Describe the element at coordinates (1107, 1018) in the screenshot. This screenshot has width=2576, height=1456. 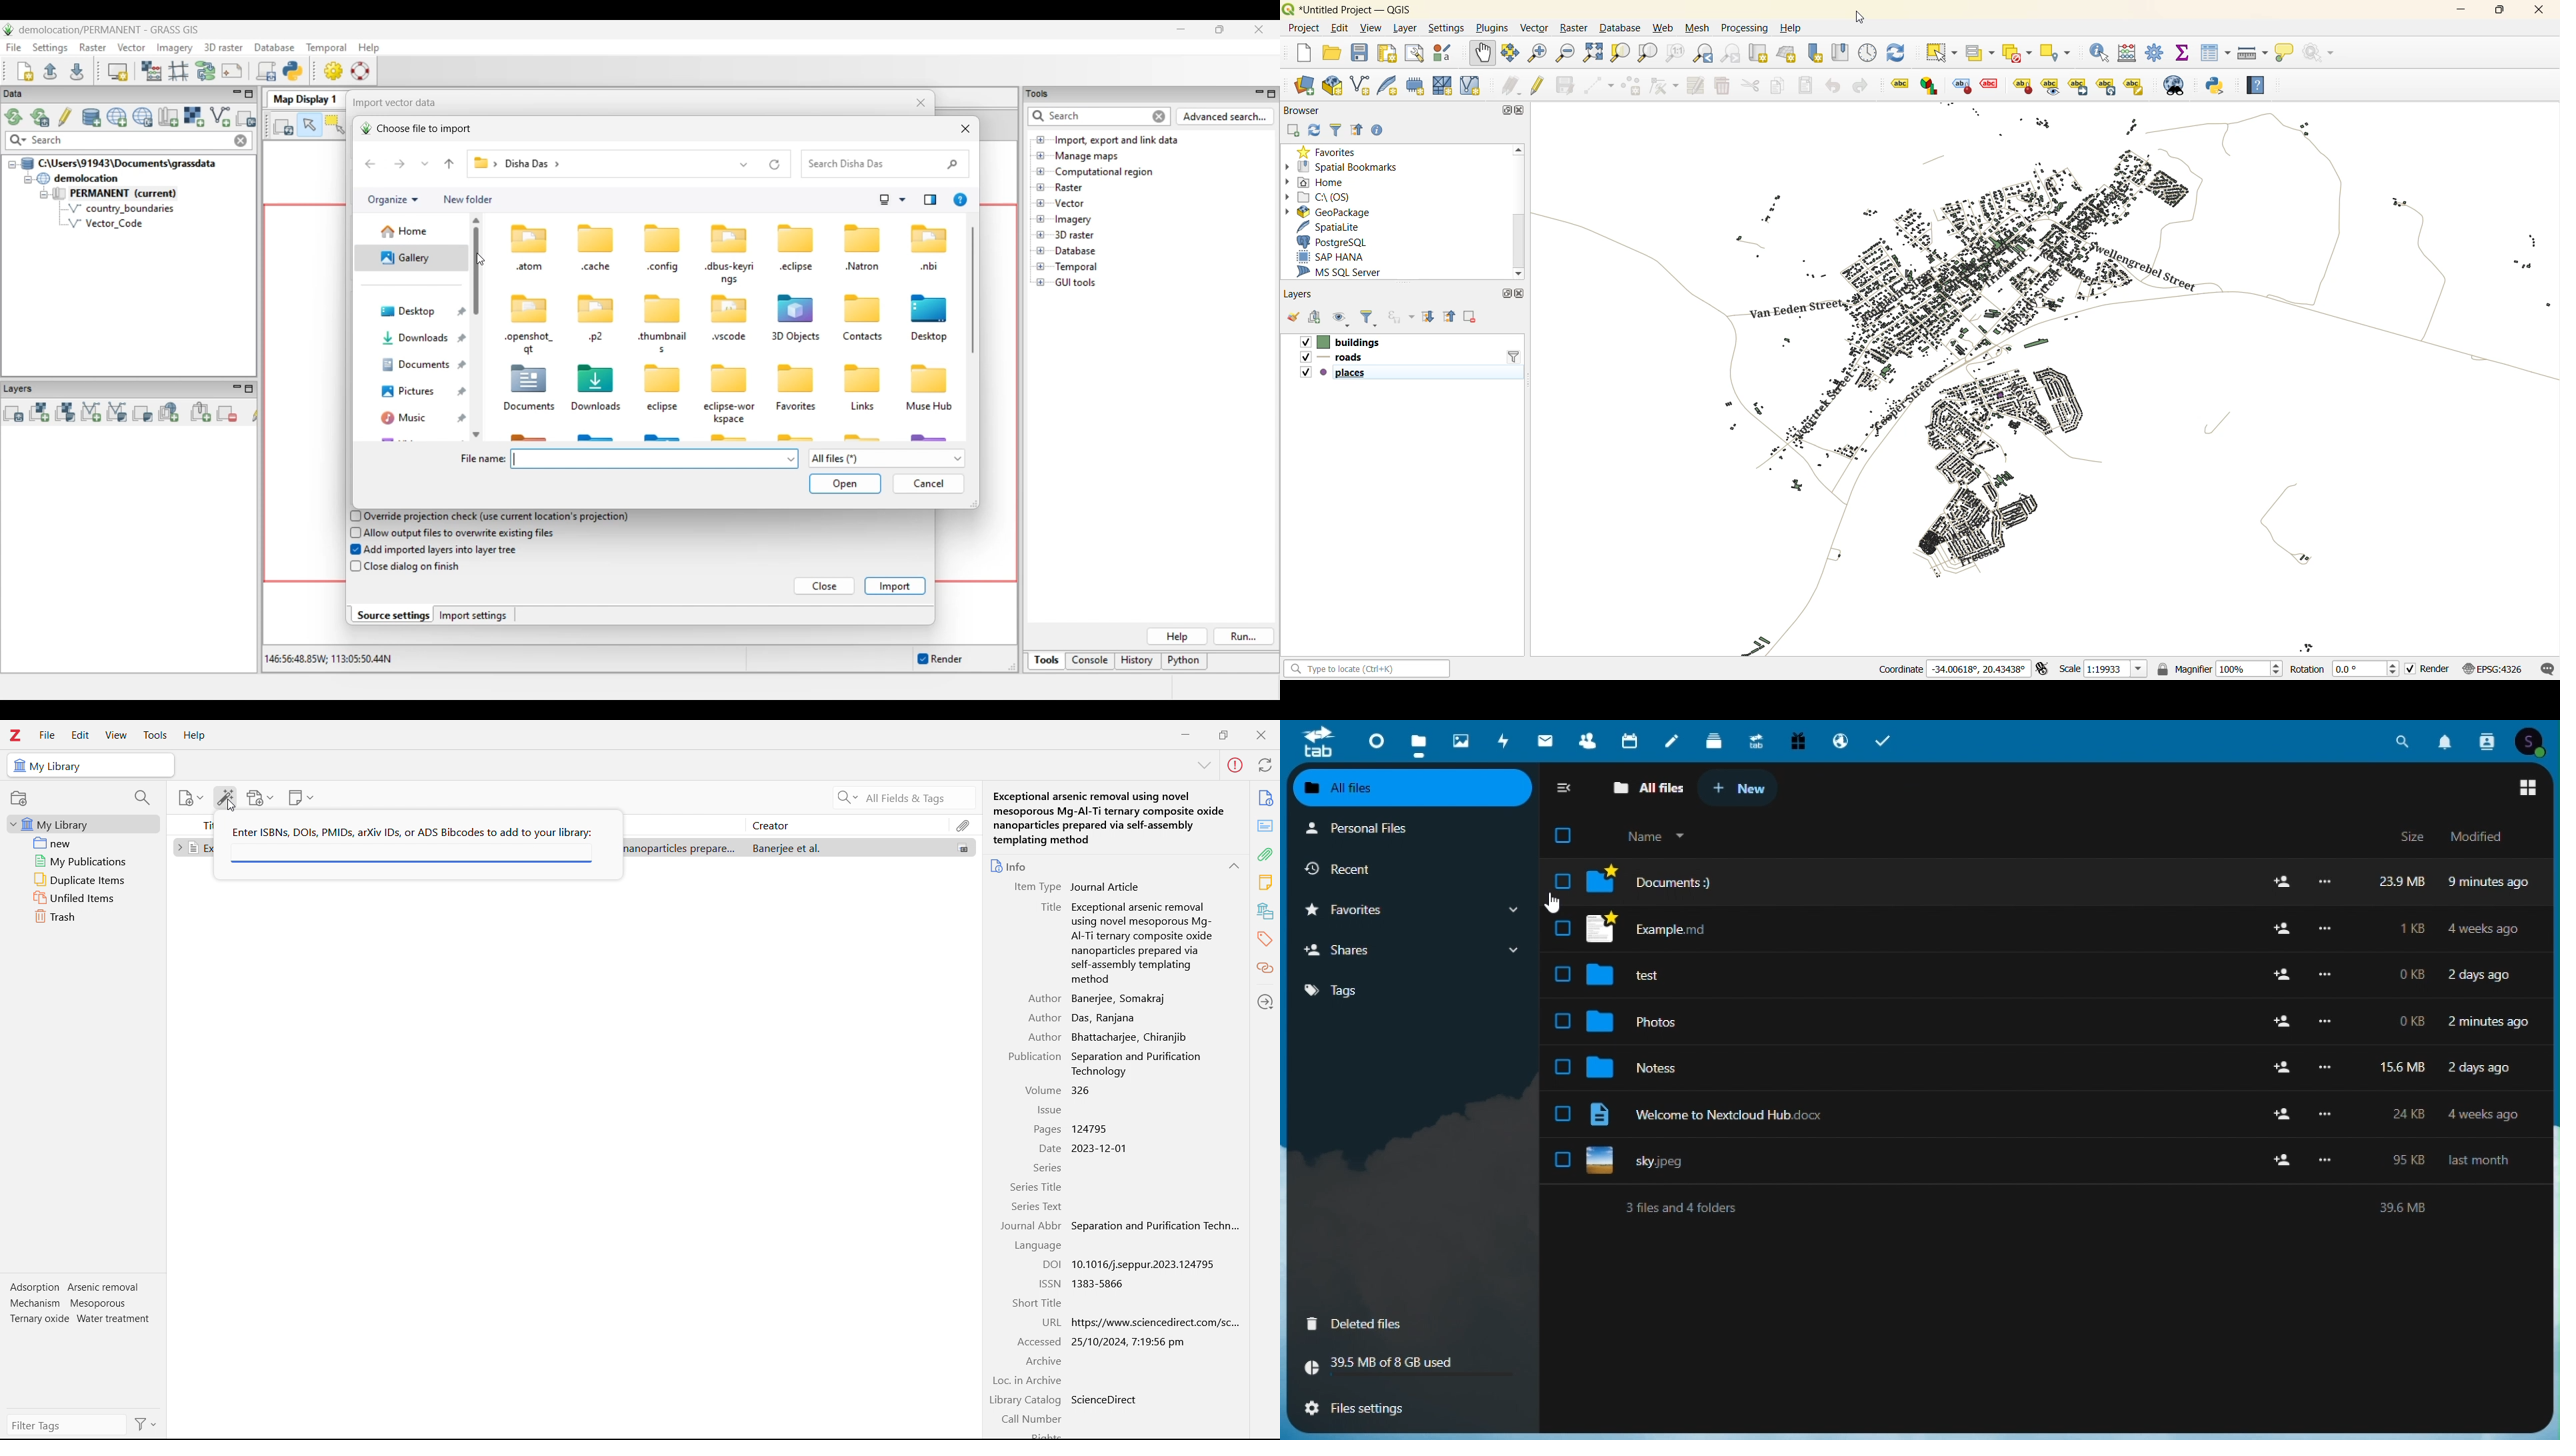
I see `Das, Ranjana` at that location.